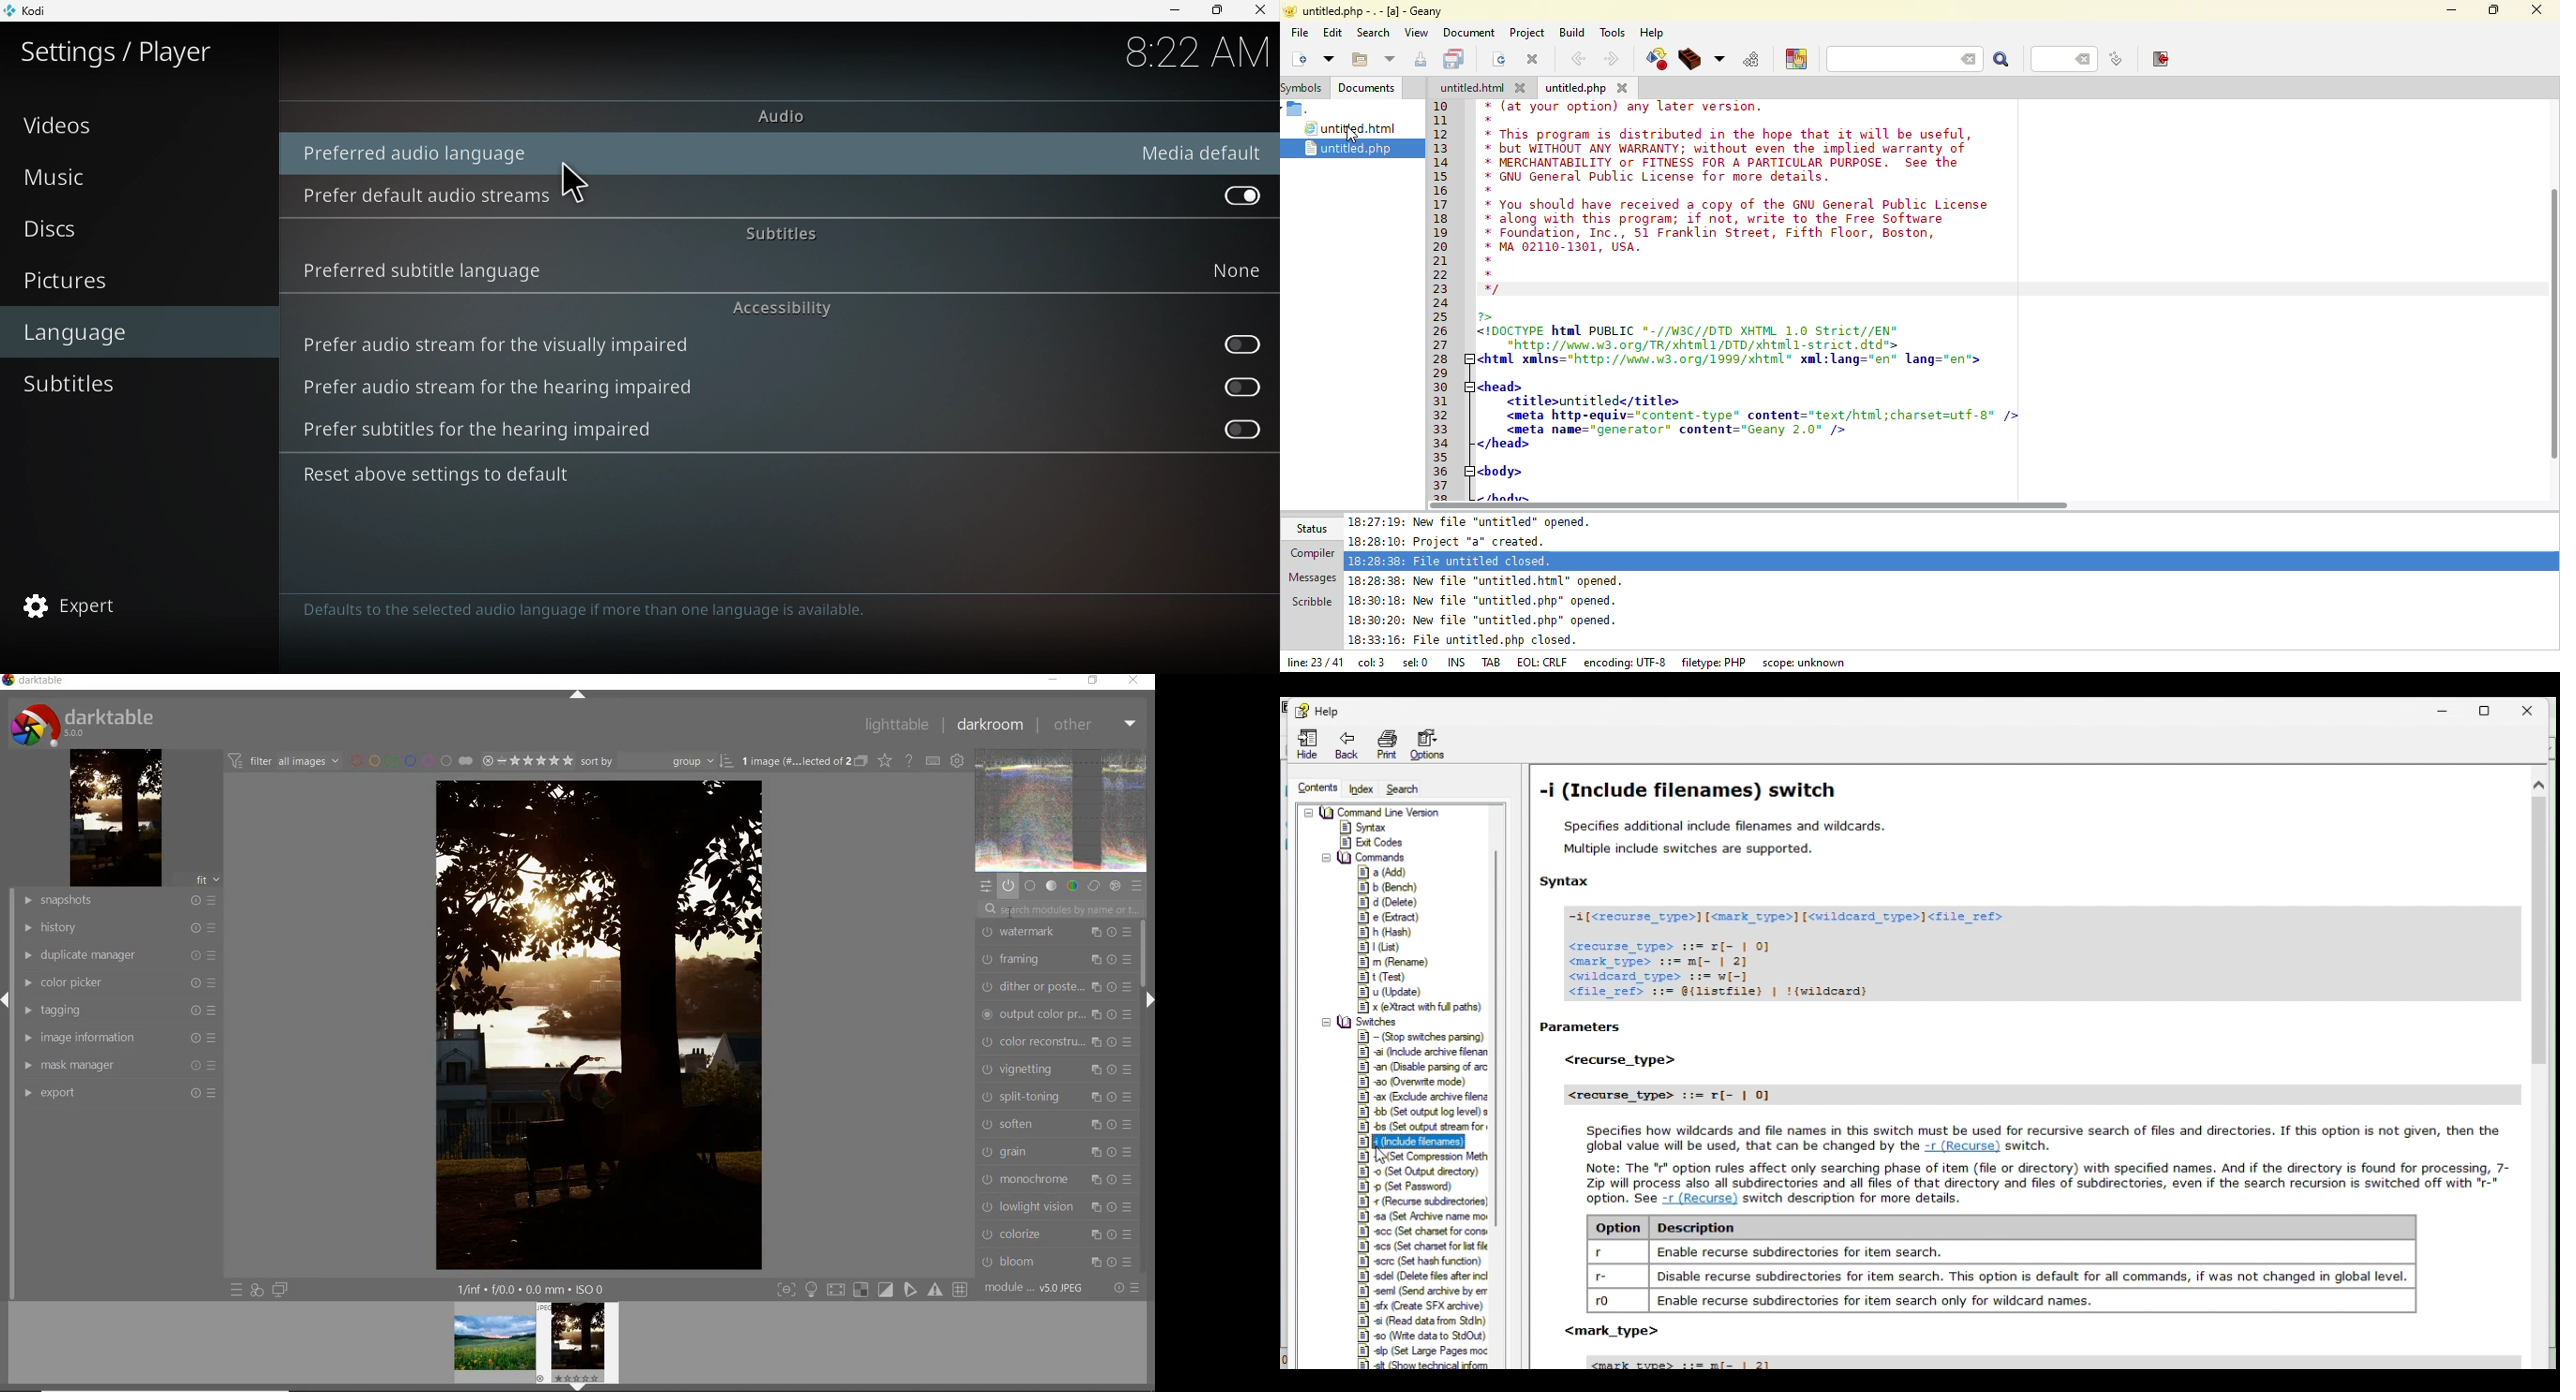 This screenshot has width=2576, height=1400. What do you see at coordinates (1095, 681) in the screenshot?
I see `restore` at bounding box center [1095, 681].